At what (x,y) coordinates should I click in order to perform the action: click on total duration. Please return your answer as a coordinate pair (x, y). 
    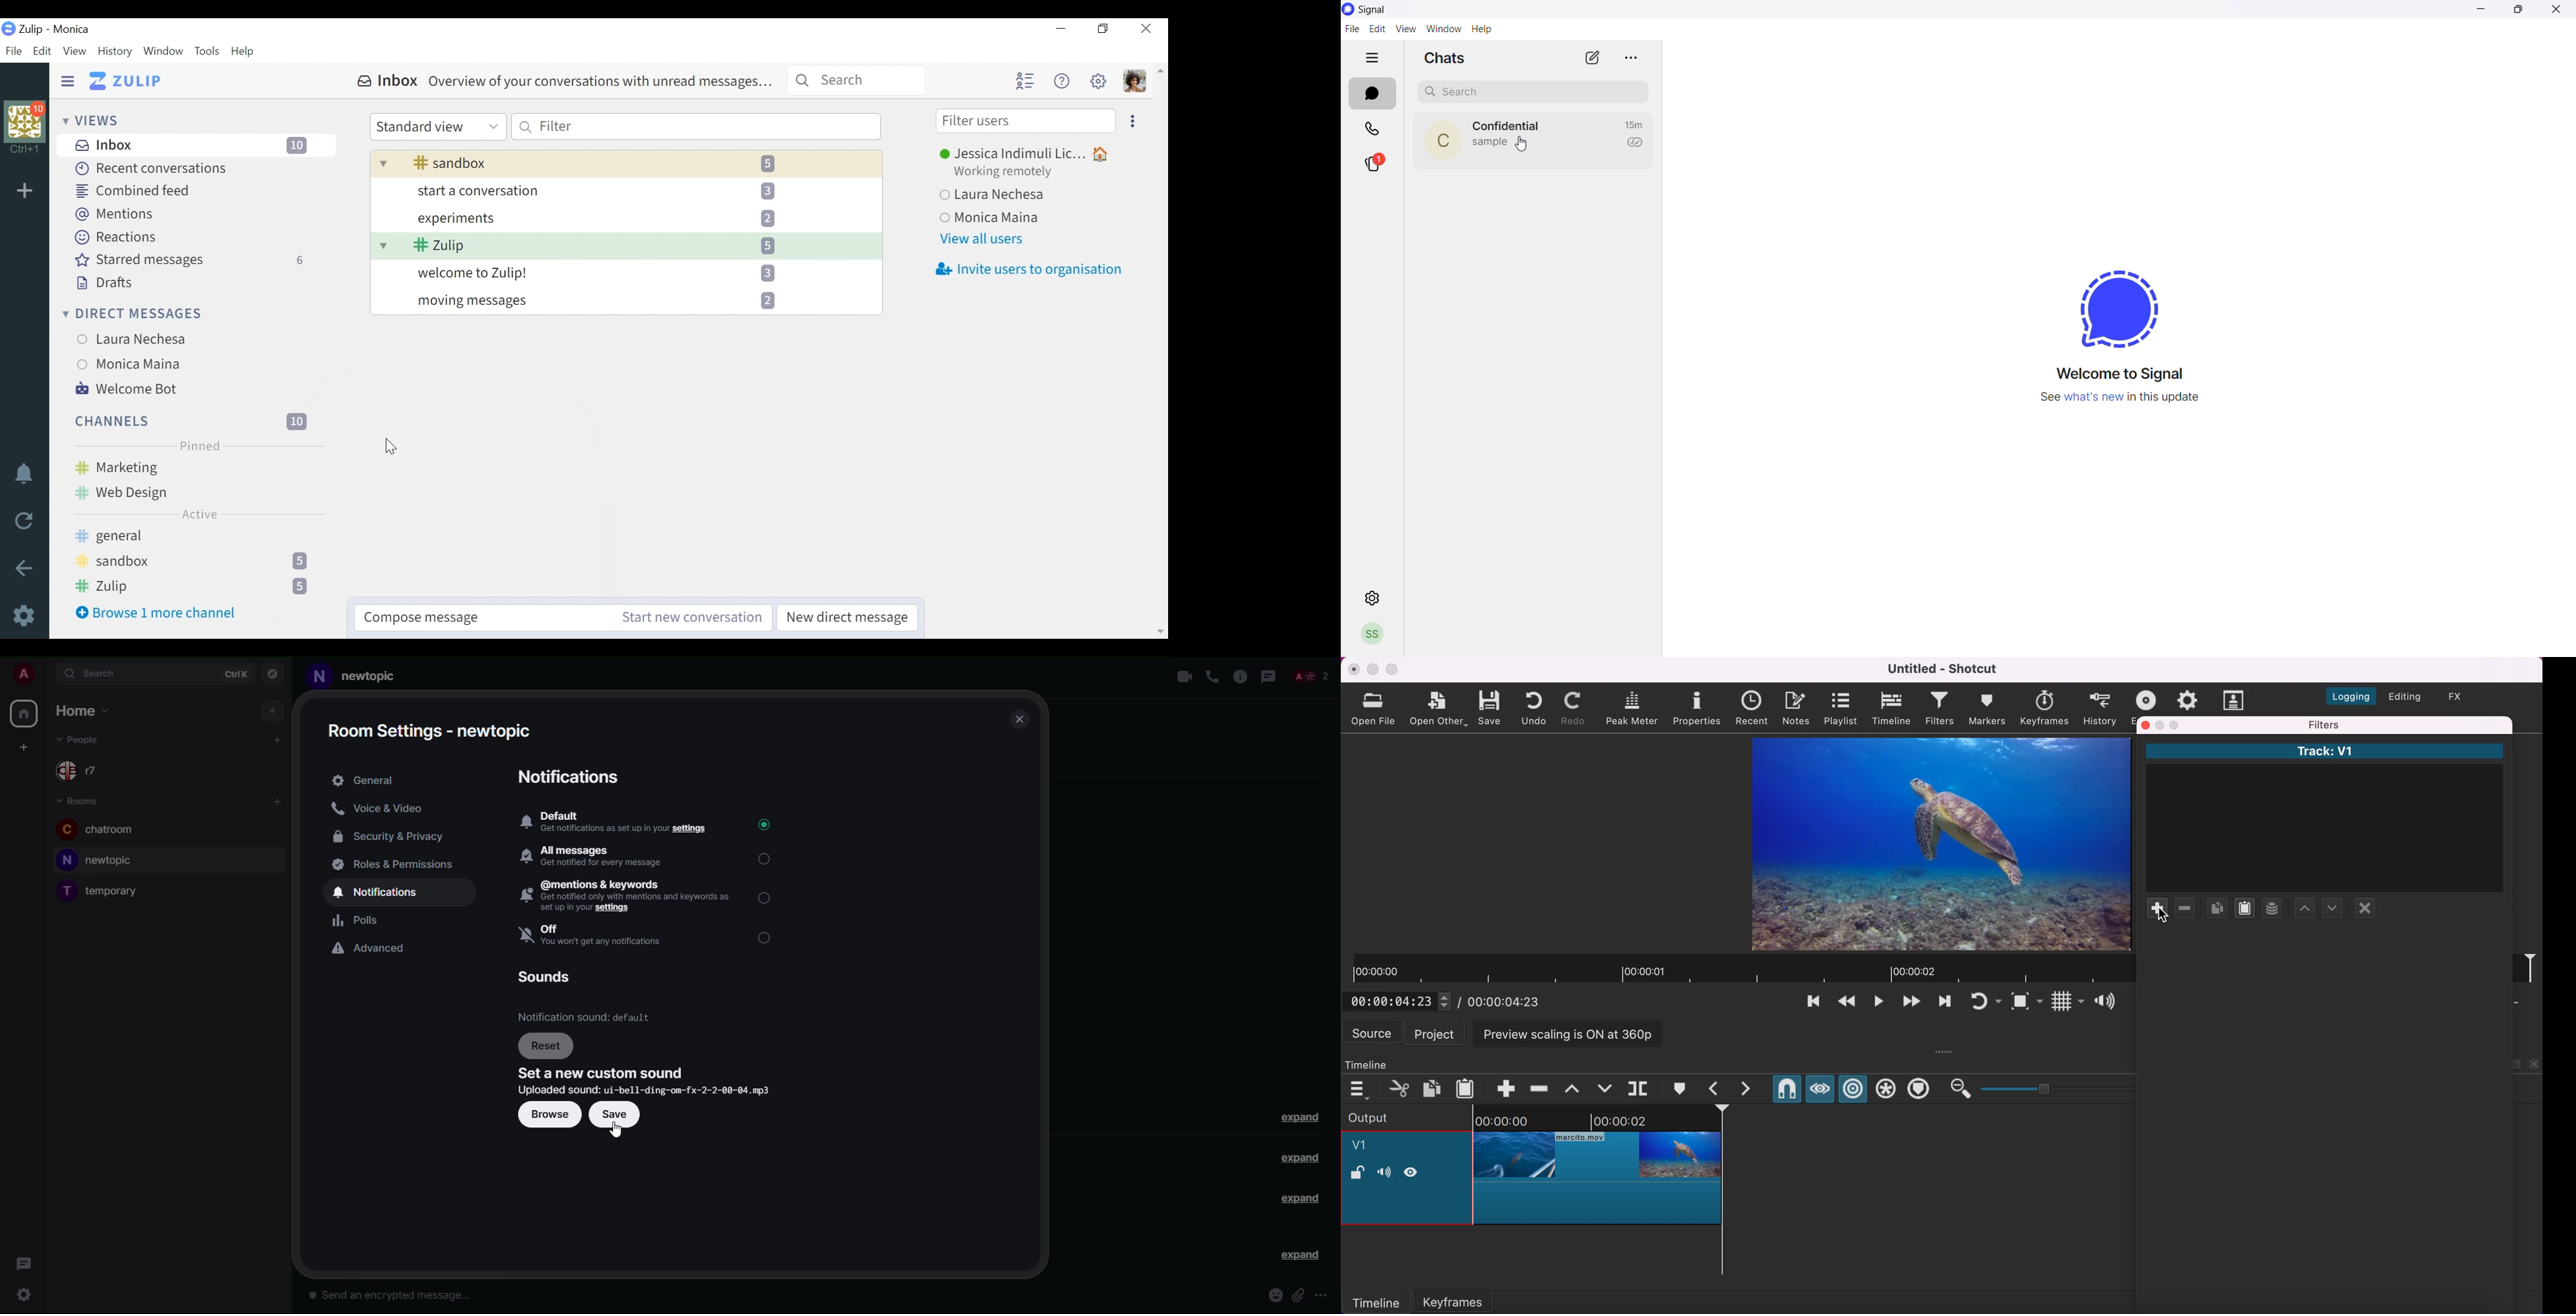
    Looking at the image, I should click on (1509, 1001).